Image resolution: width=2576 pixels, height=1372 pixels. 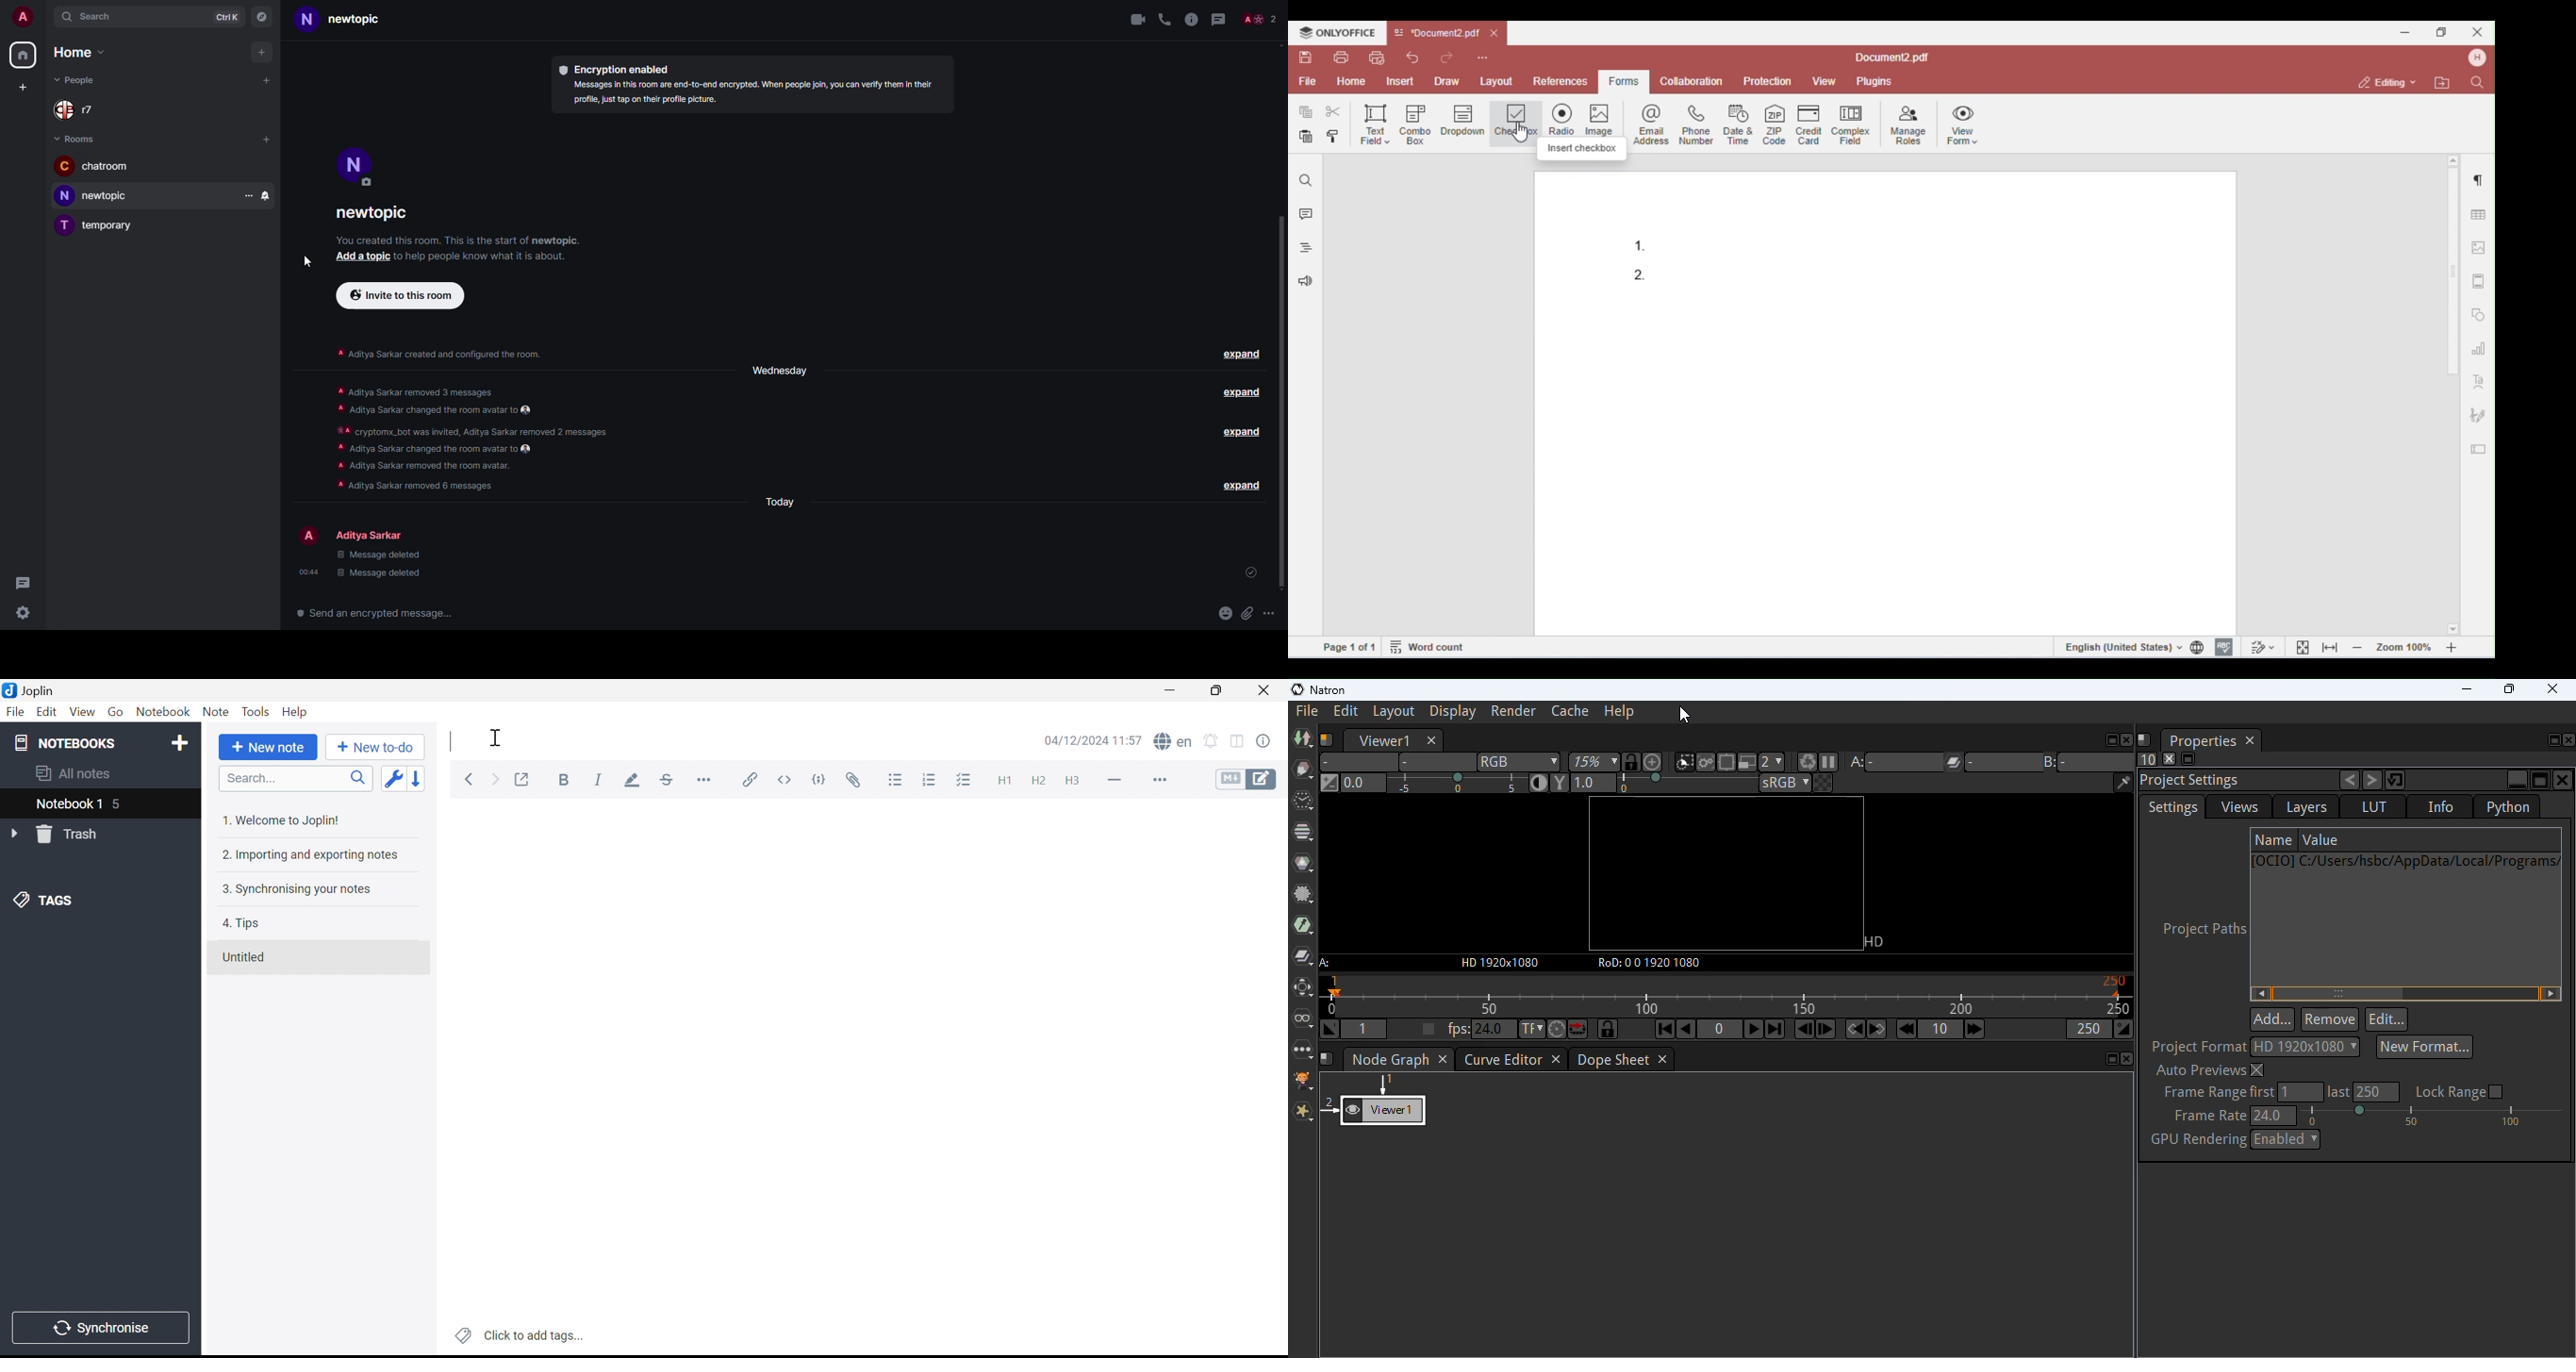 What do you see at coordinates (470, 778) in the screenshot?
I see `Back` at bounding box center [470, 778].